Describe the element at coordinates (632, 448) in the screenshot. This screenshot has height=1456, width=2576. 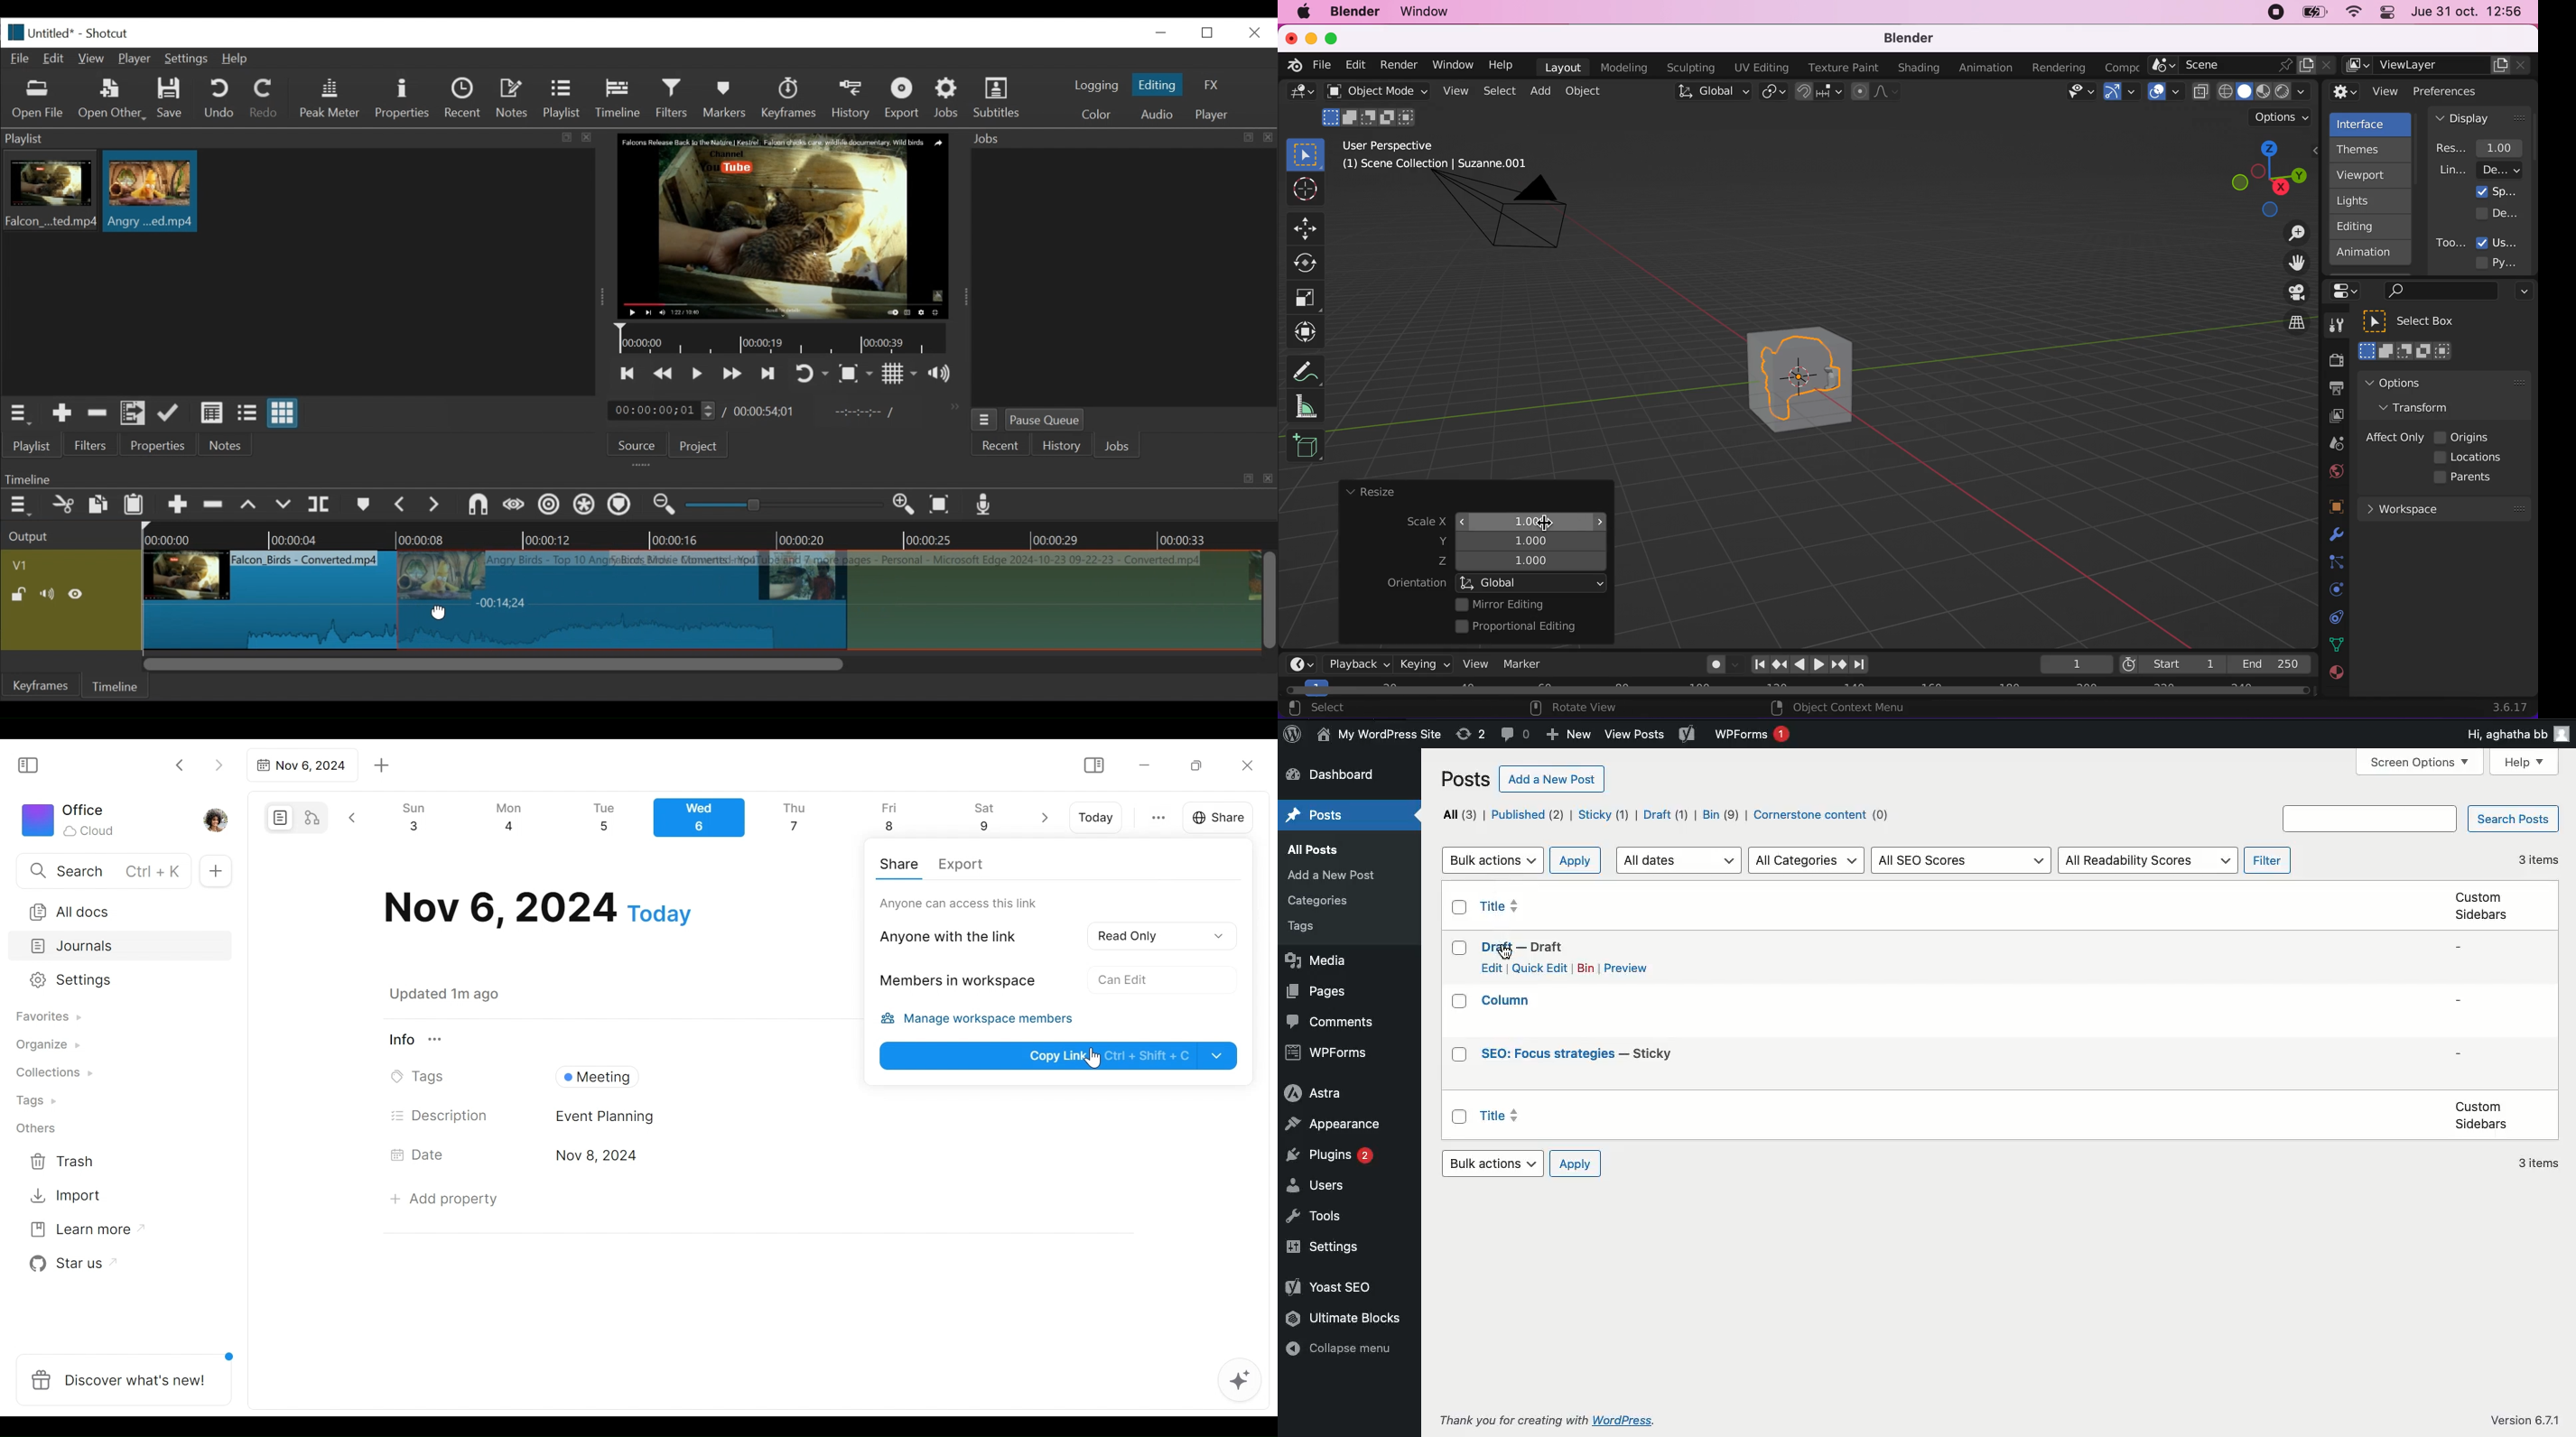
I see `Source` at that location.